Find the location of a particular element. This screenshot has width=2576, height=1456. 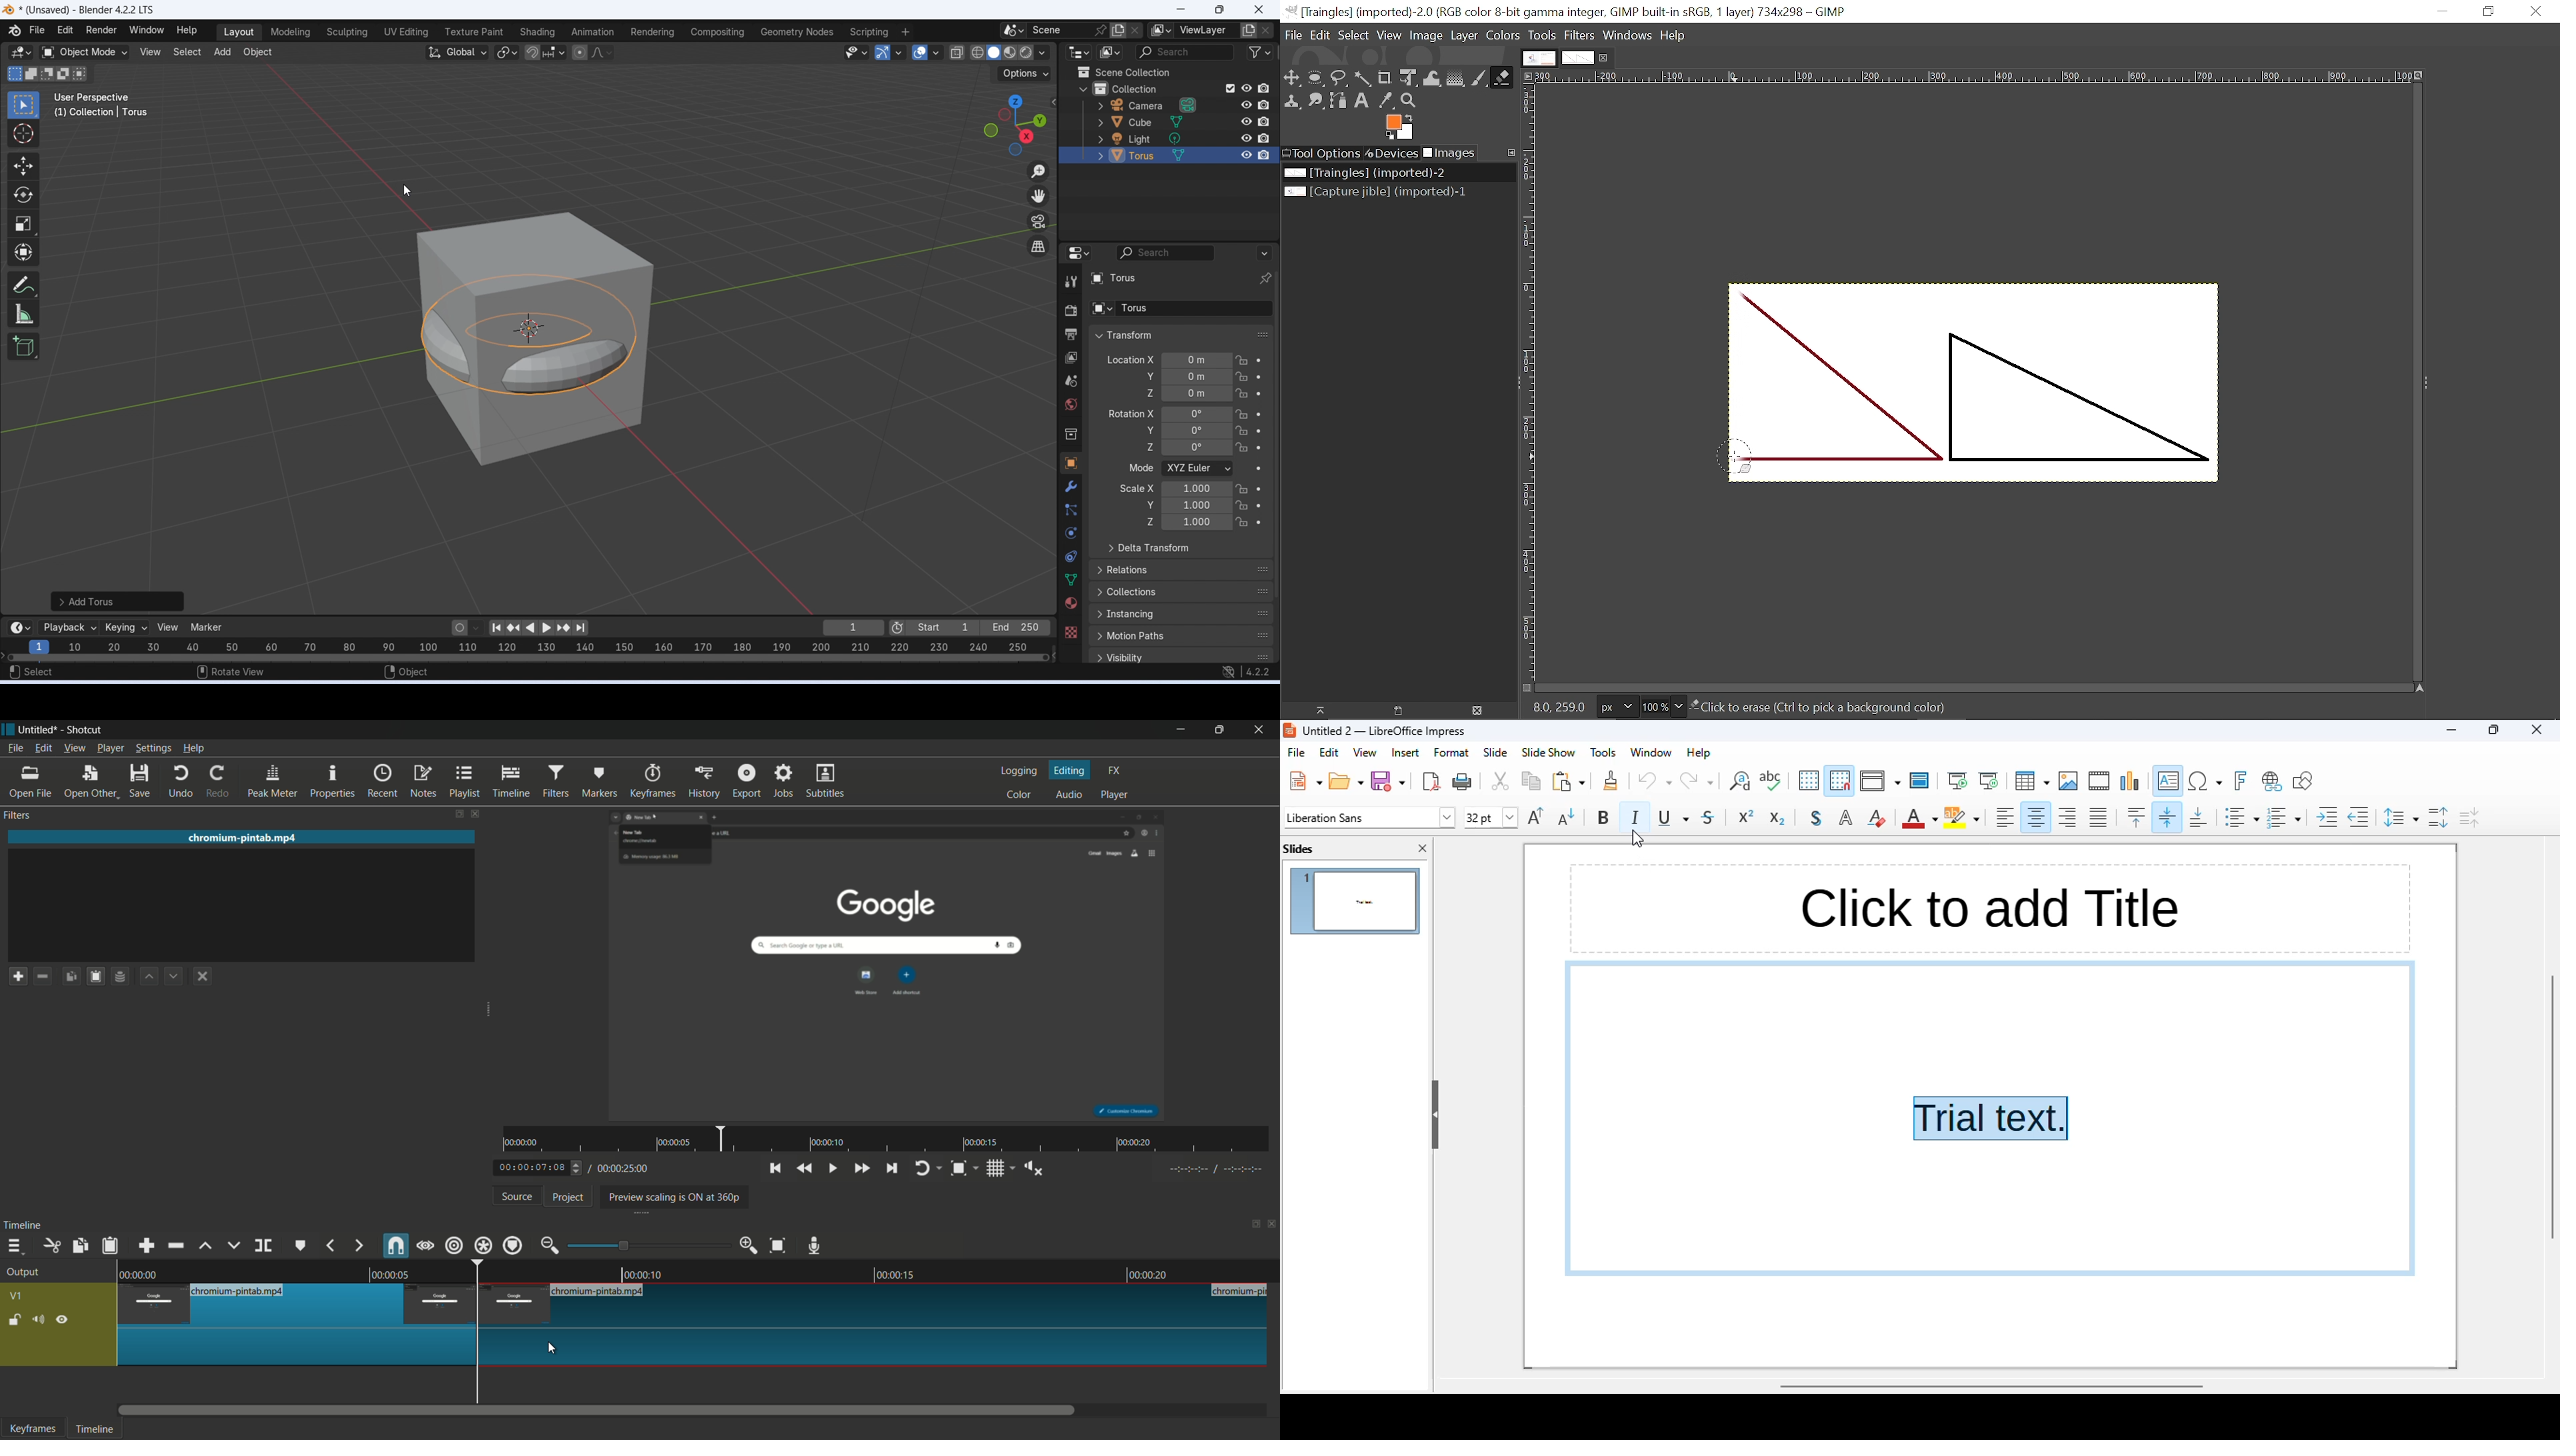

close pane is located at coordinates (1422, 848).